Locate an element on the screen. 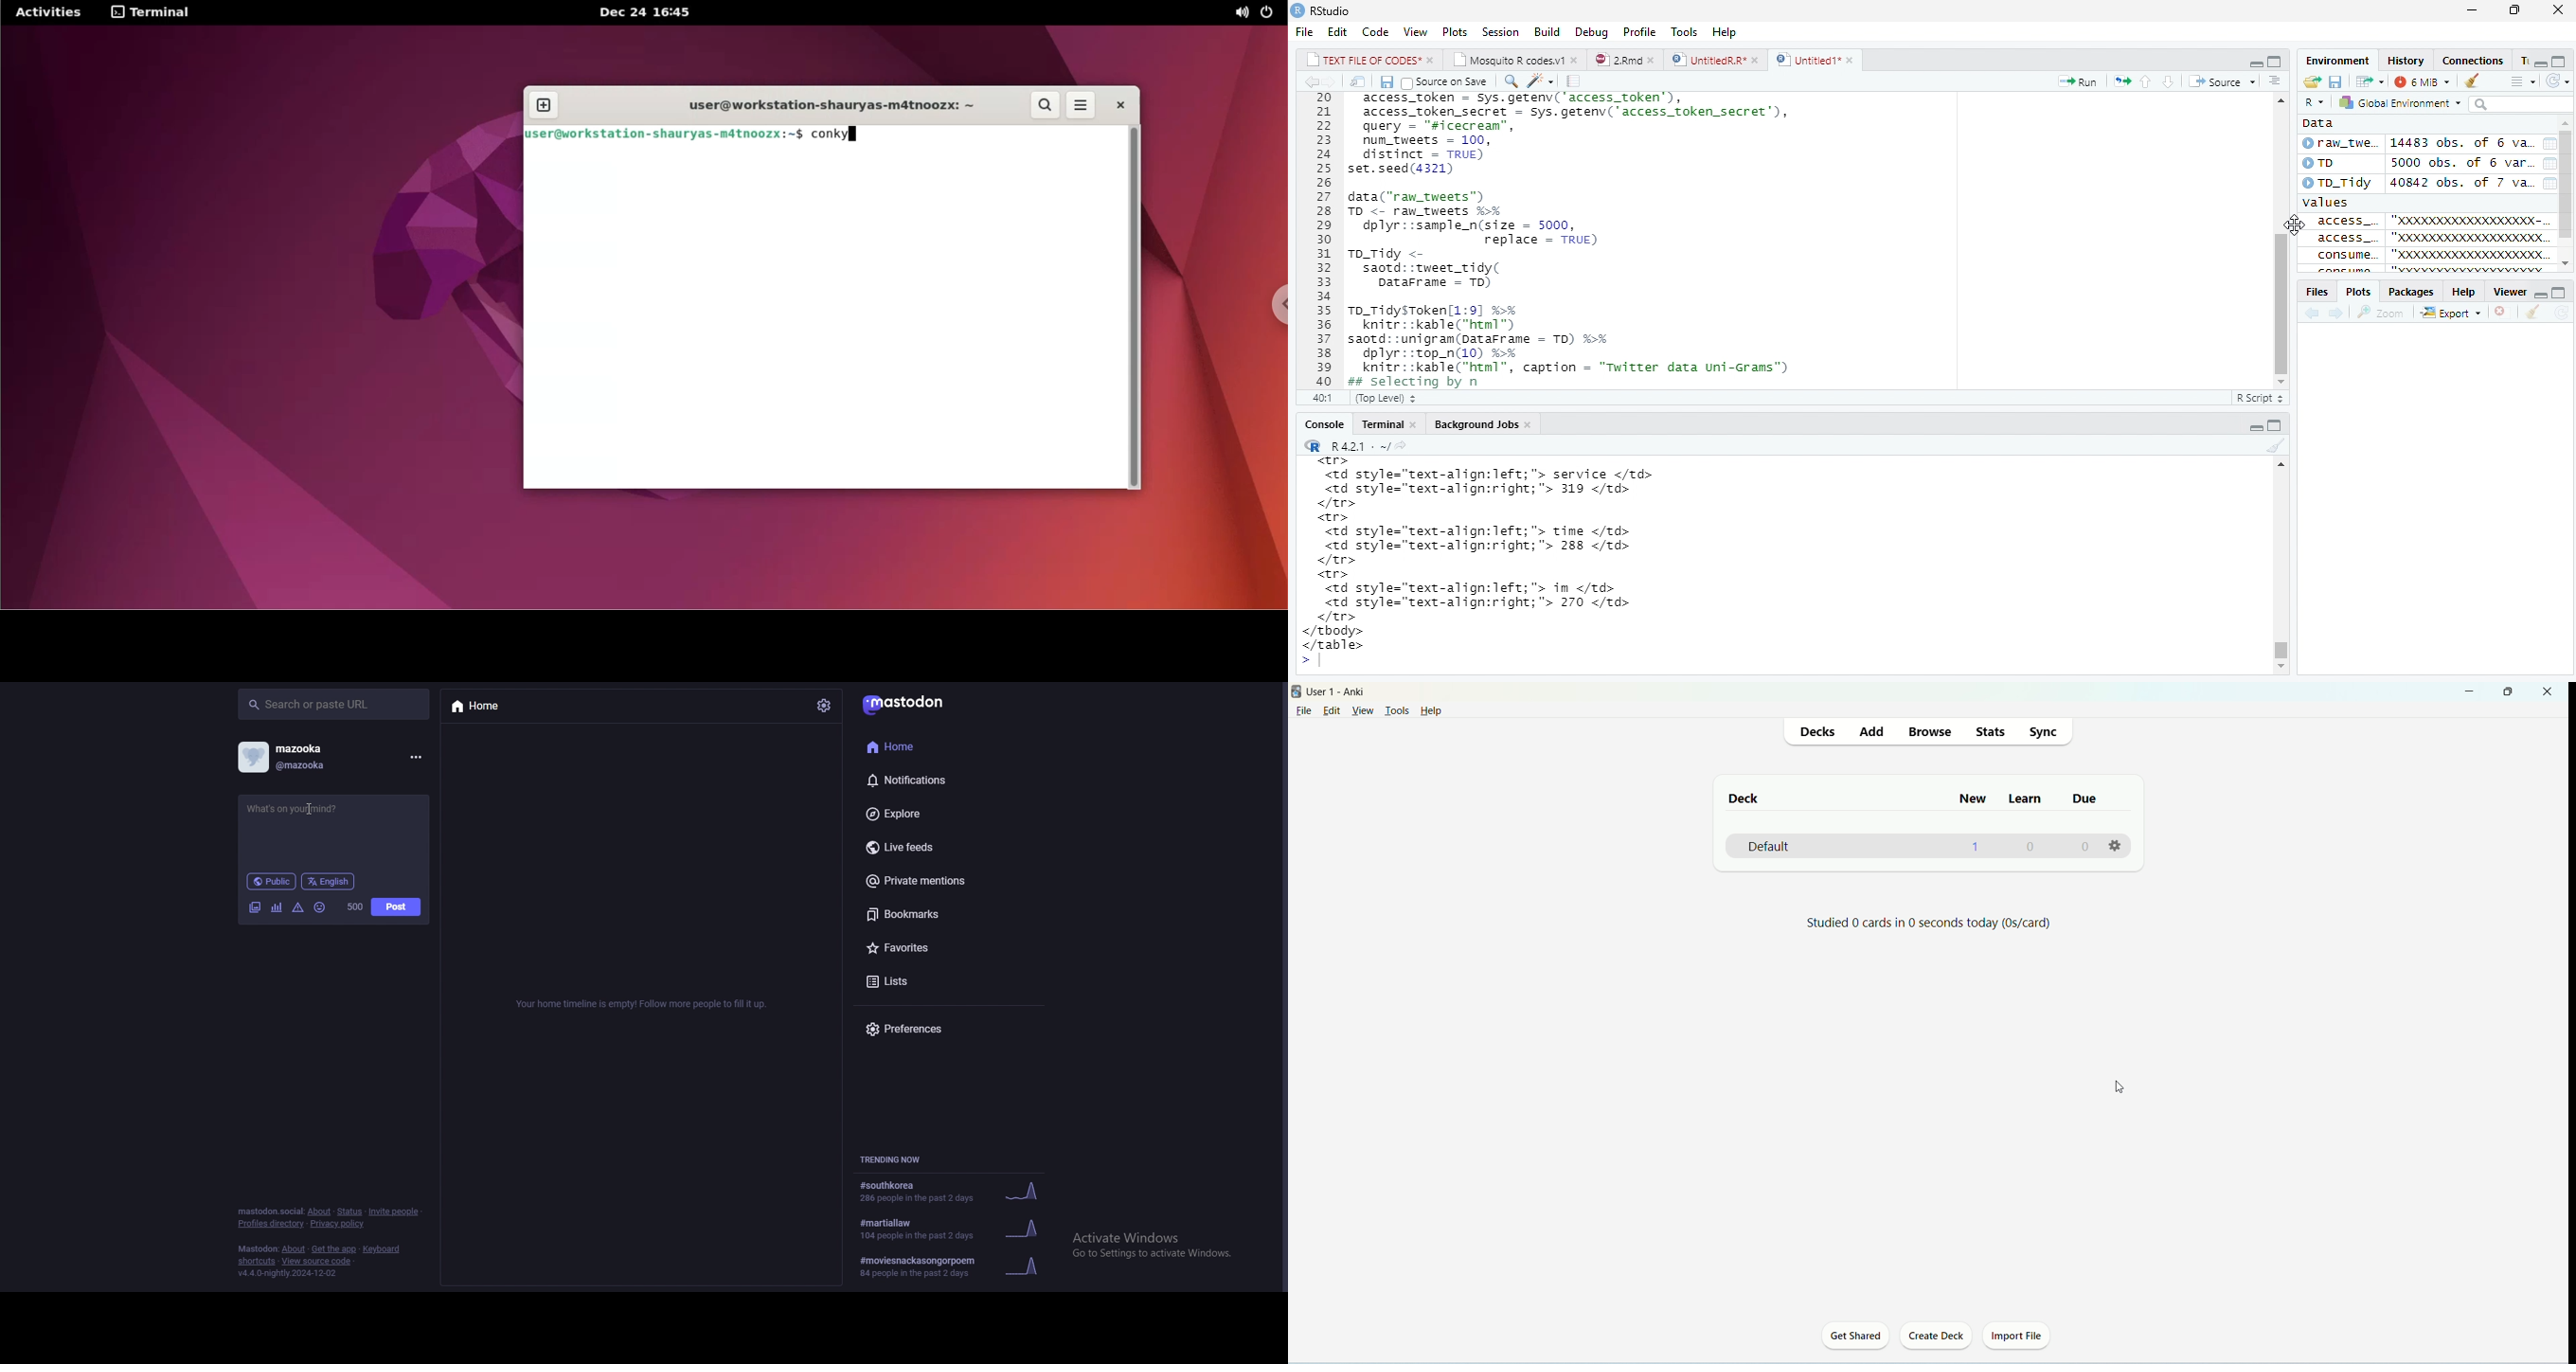 The width and height of the screenshot is (2576, 1372). new is located at coordinates (1976, 798).